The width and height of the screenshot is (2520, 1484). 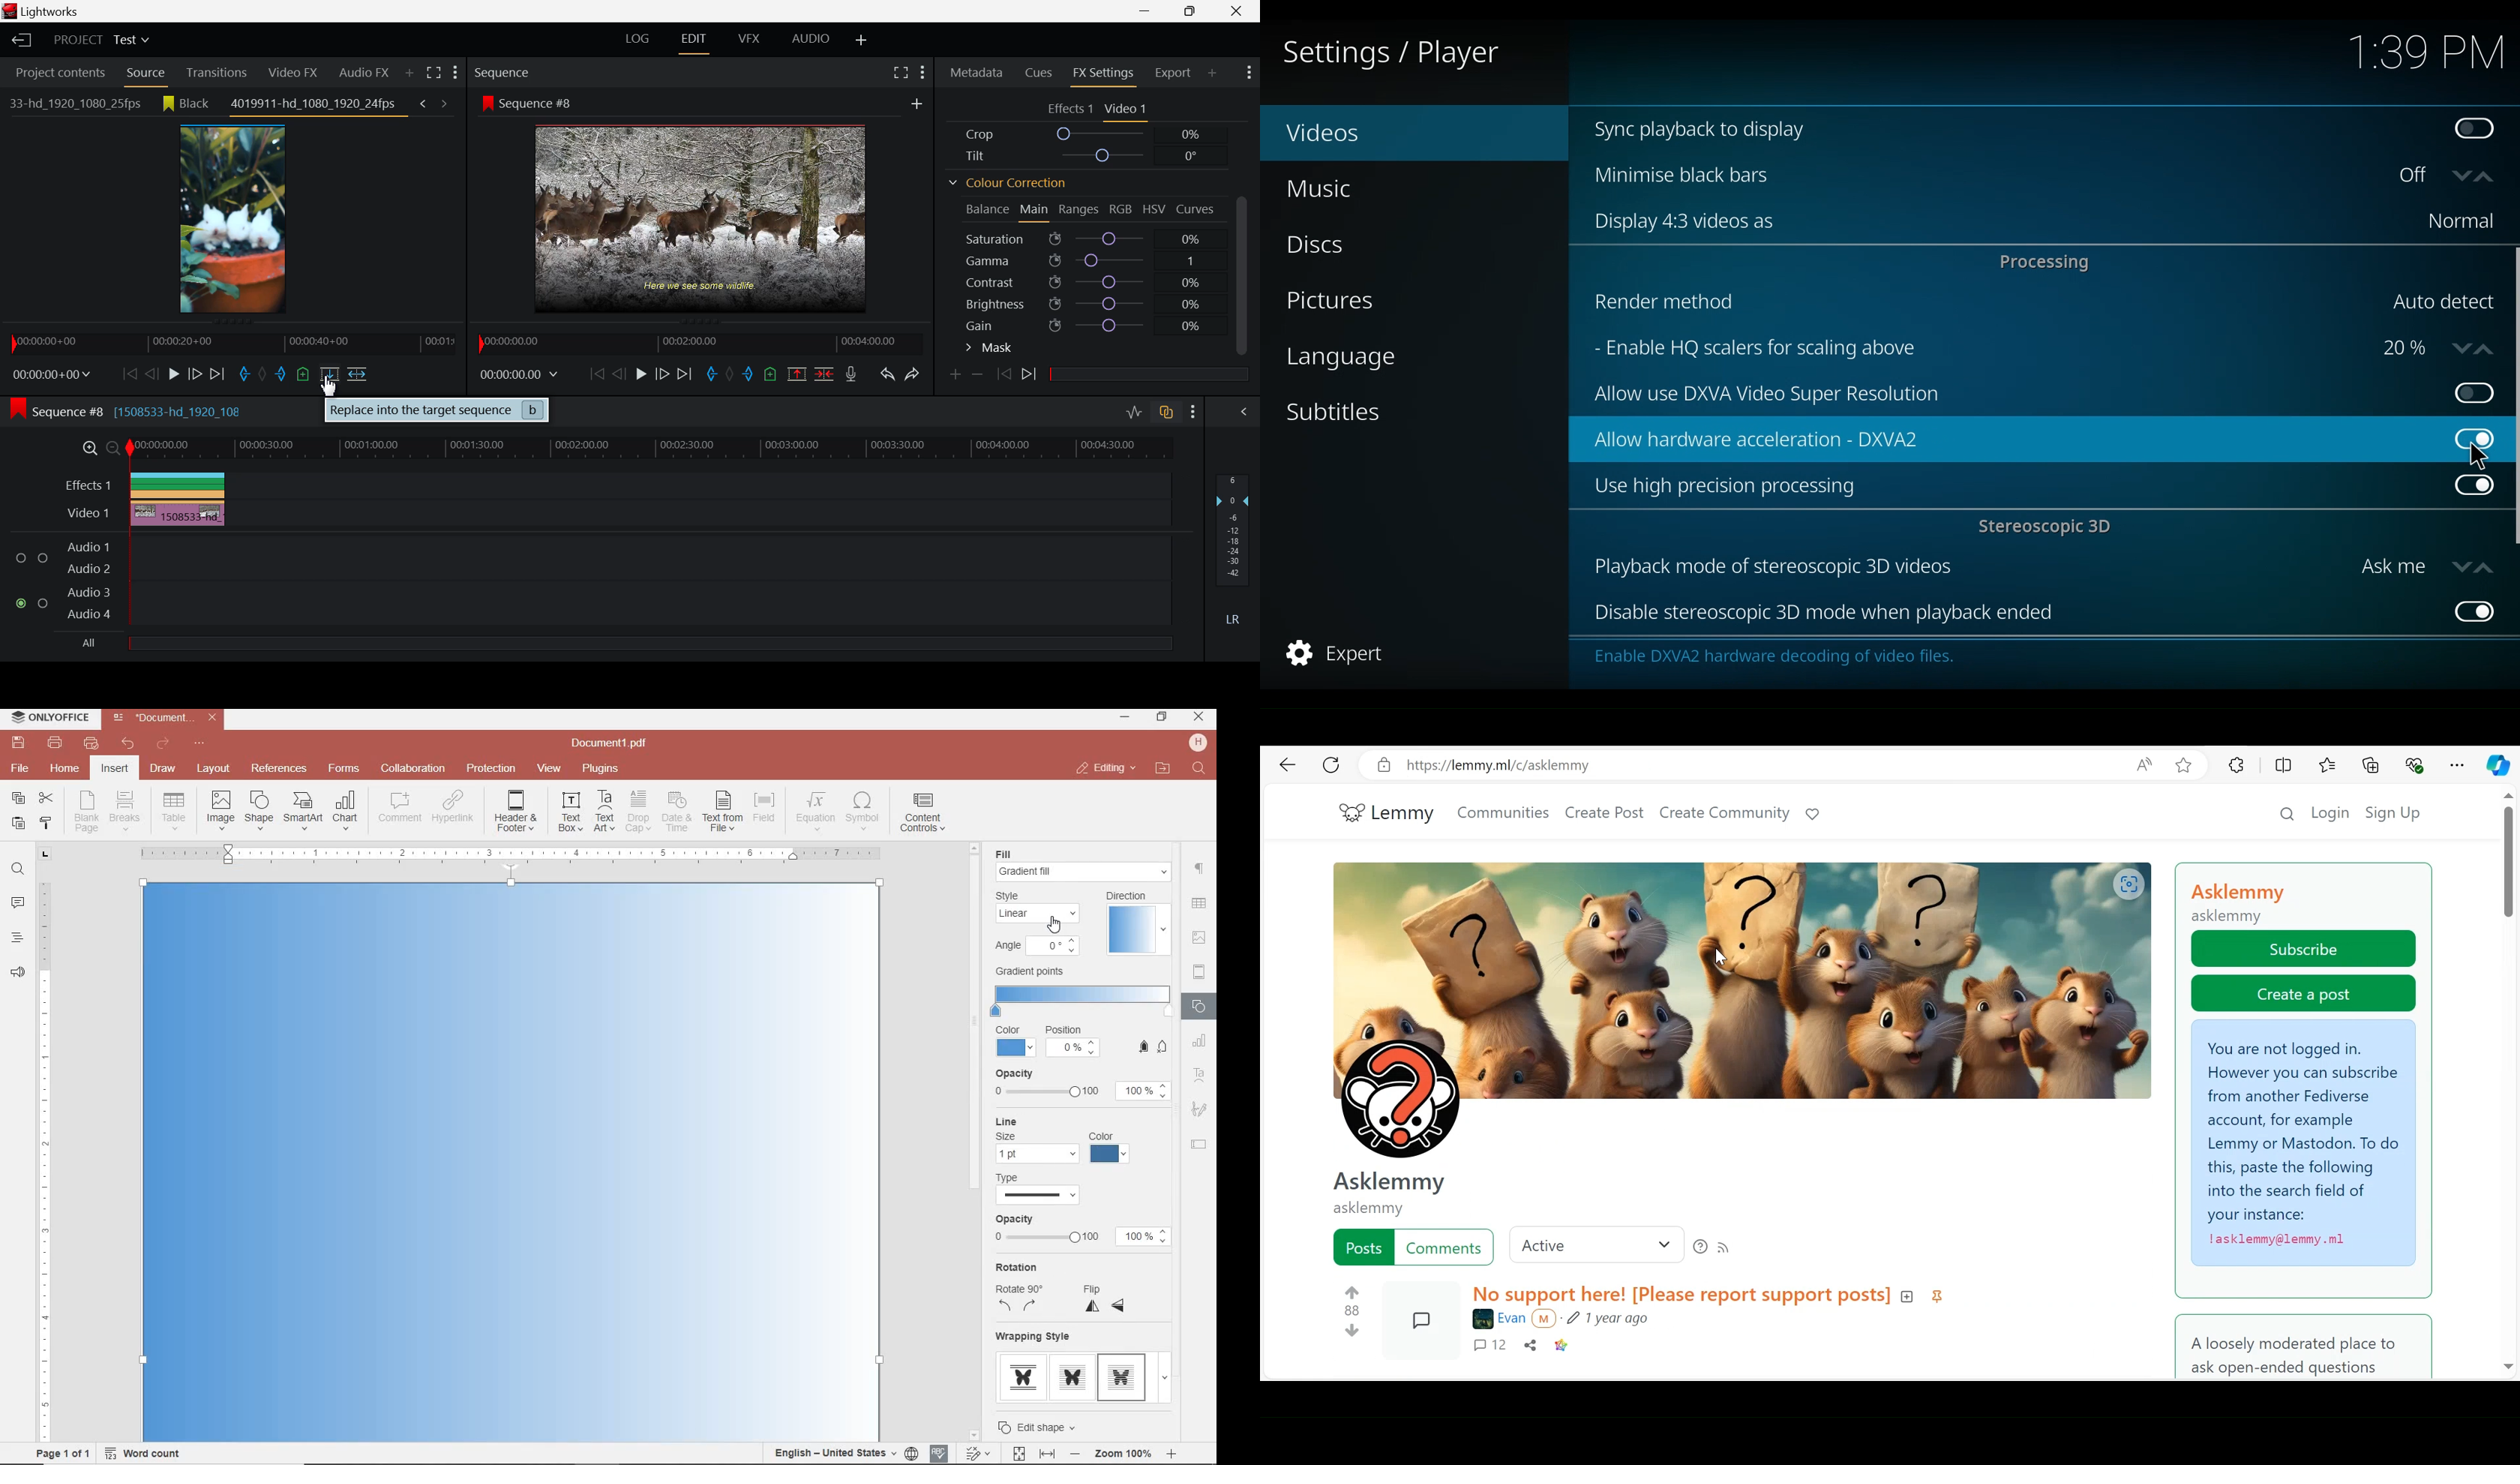 I want to click on link, so click(x=1561, y=1347).